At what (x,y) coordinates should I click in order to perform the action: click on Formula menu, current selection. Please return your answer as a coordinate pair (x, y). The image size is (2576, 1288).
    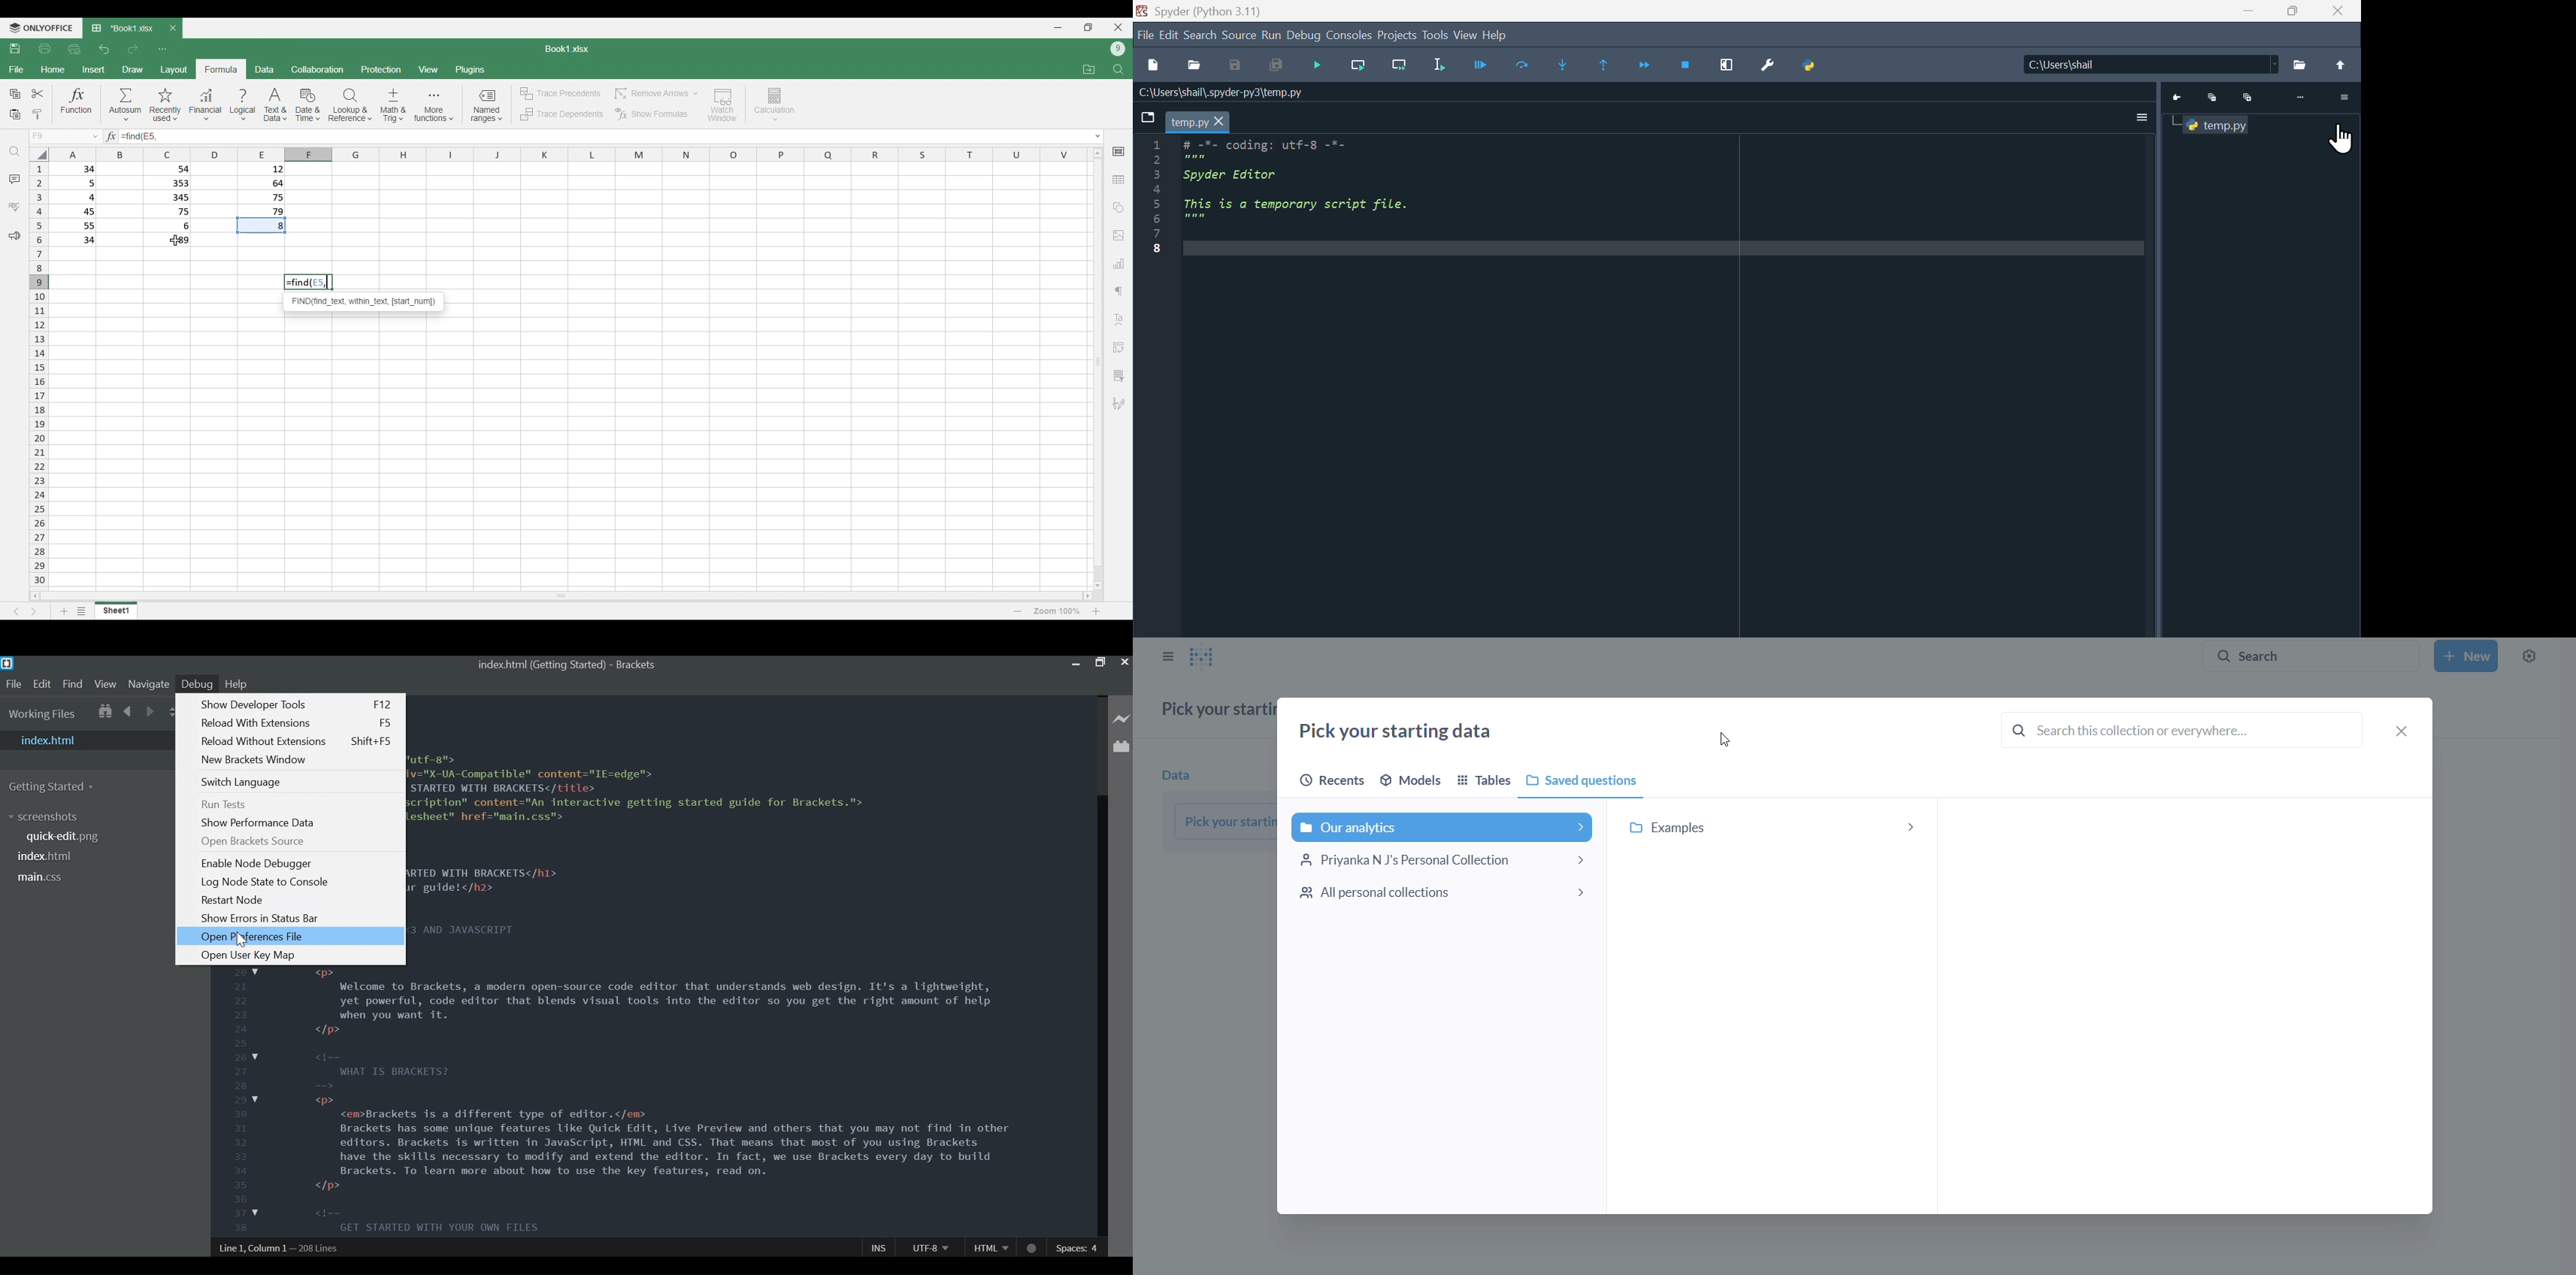
    Looking at the image, I should click on (222, 69).